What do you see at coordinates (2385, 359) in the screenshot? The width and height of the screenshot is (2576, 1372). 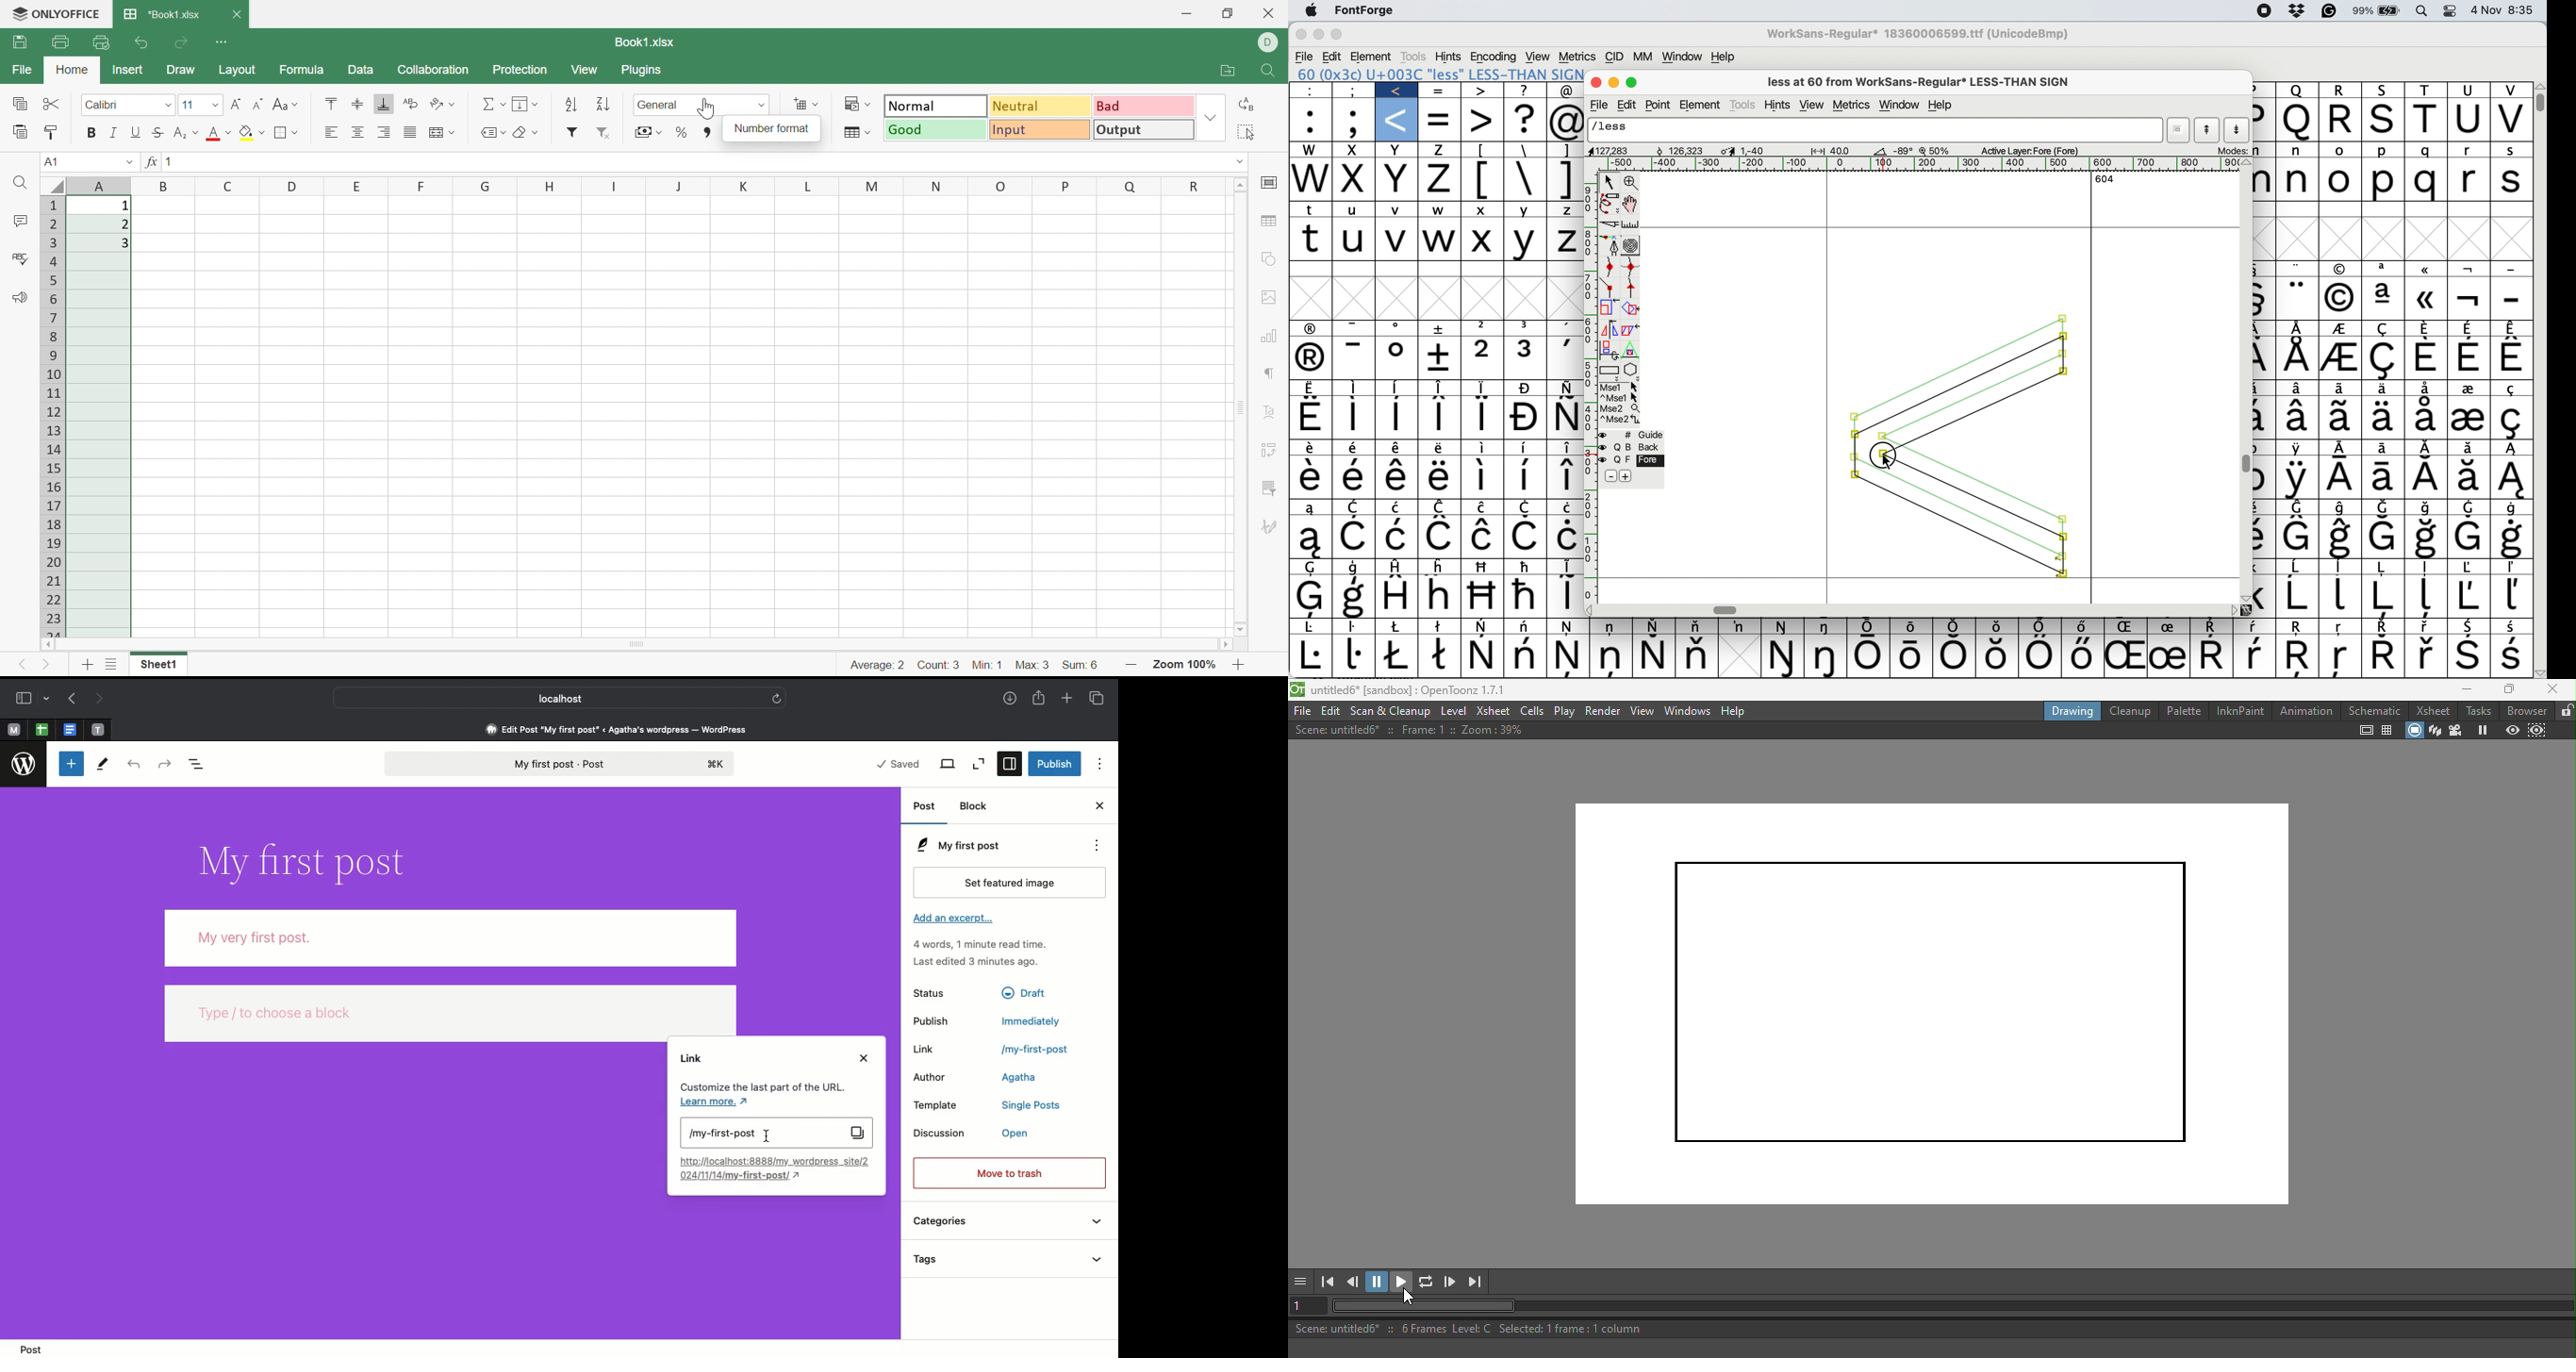 I see `Symbol` at bounding box center [2385, 359].